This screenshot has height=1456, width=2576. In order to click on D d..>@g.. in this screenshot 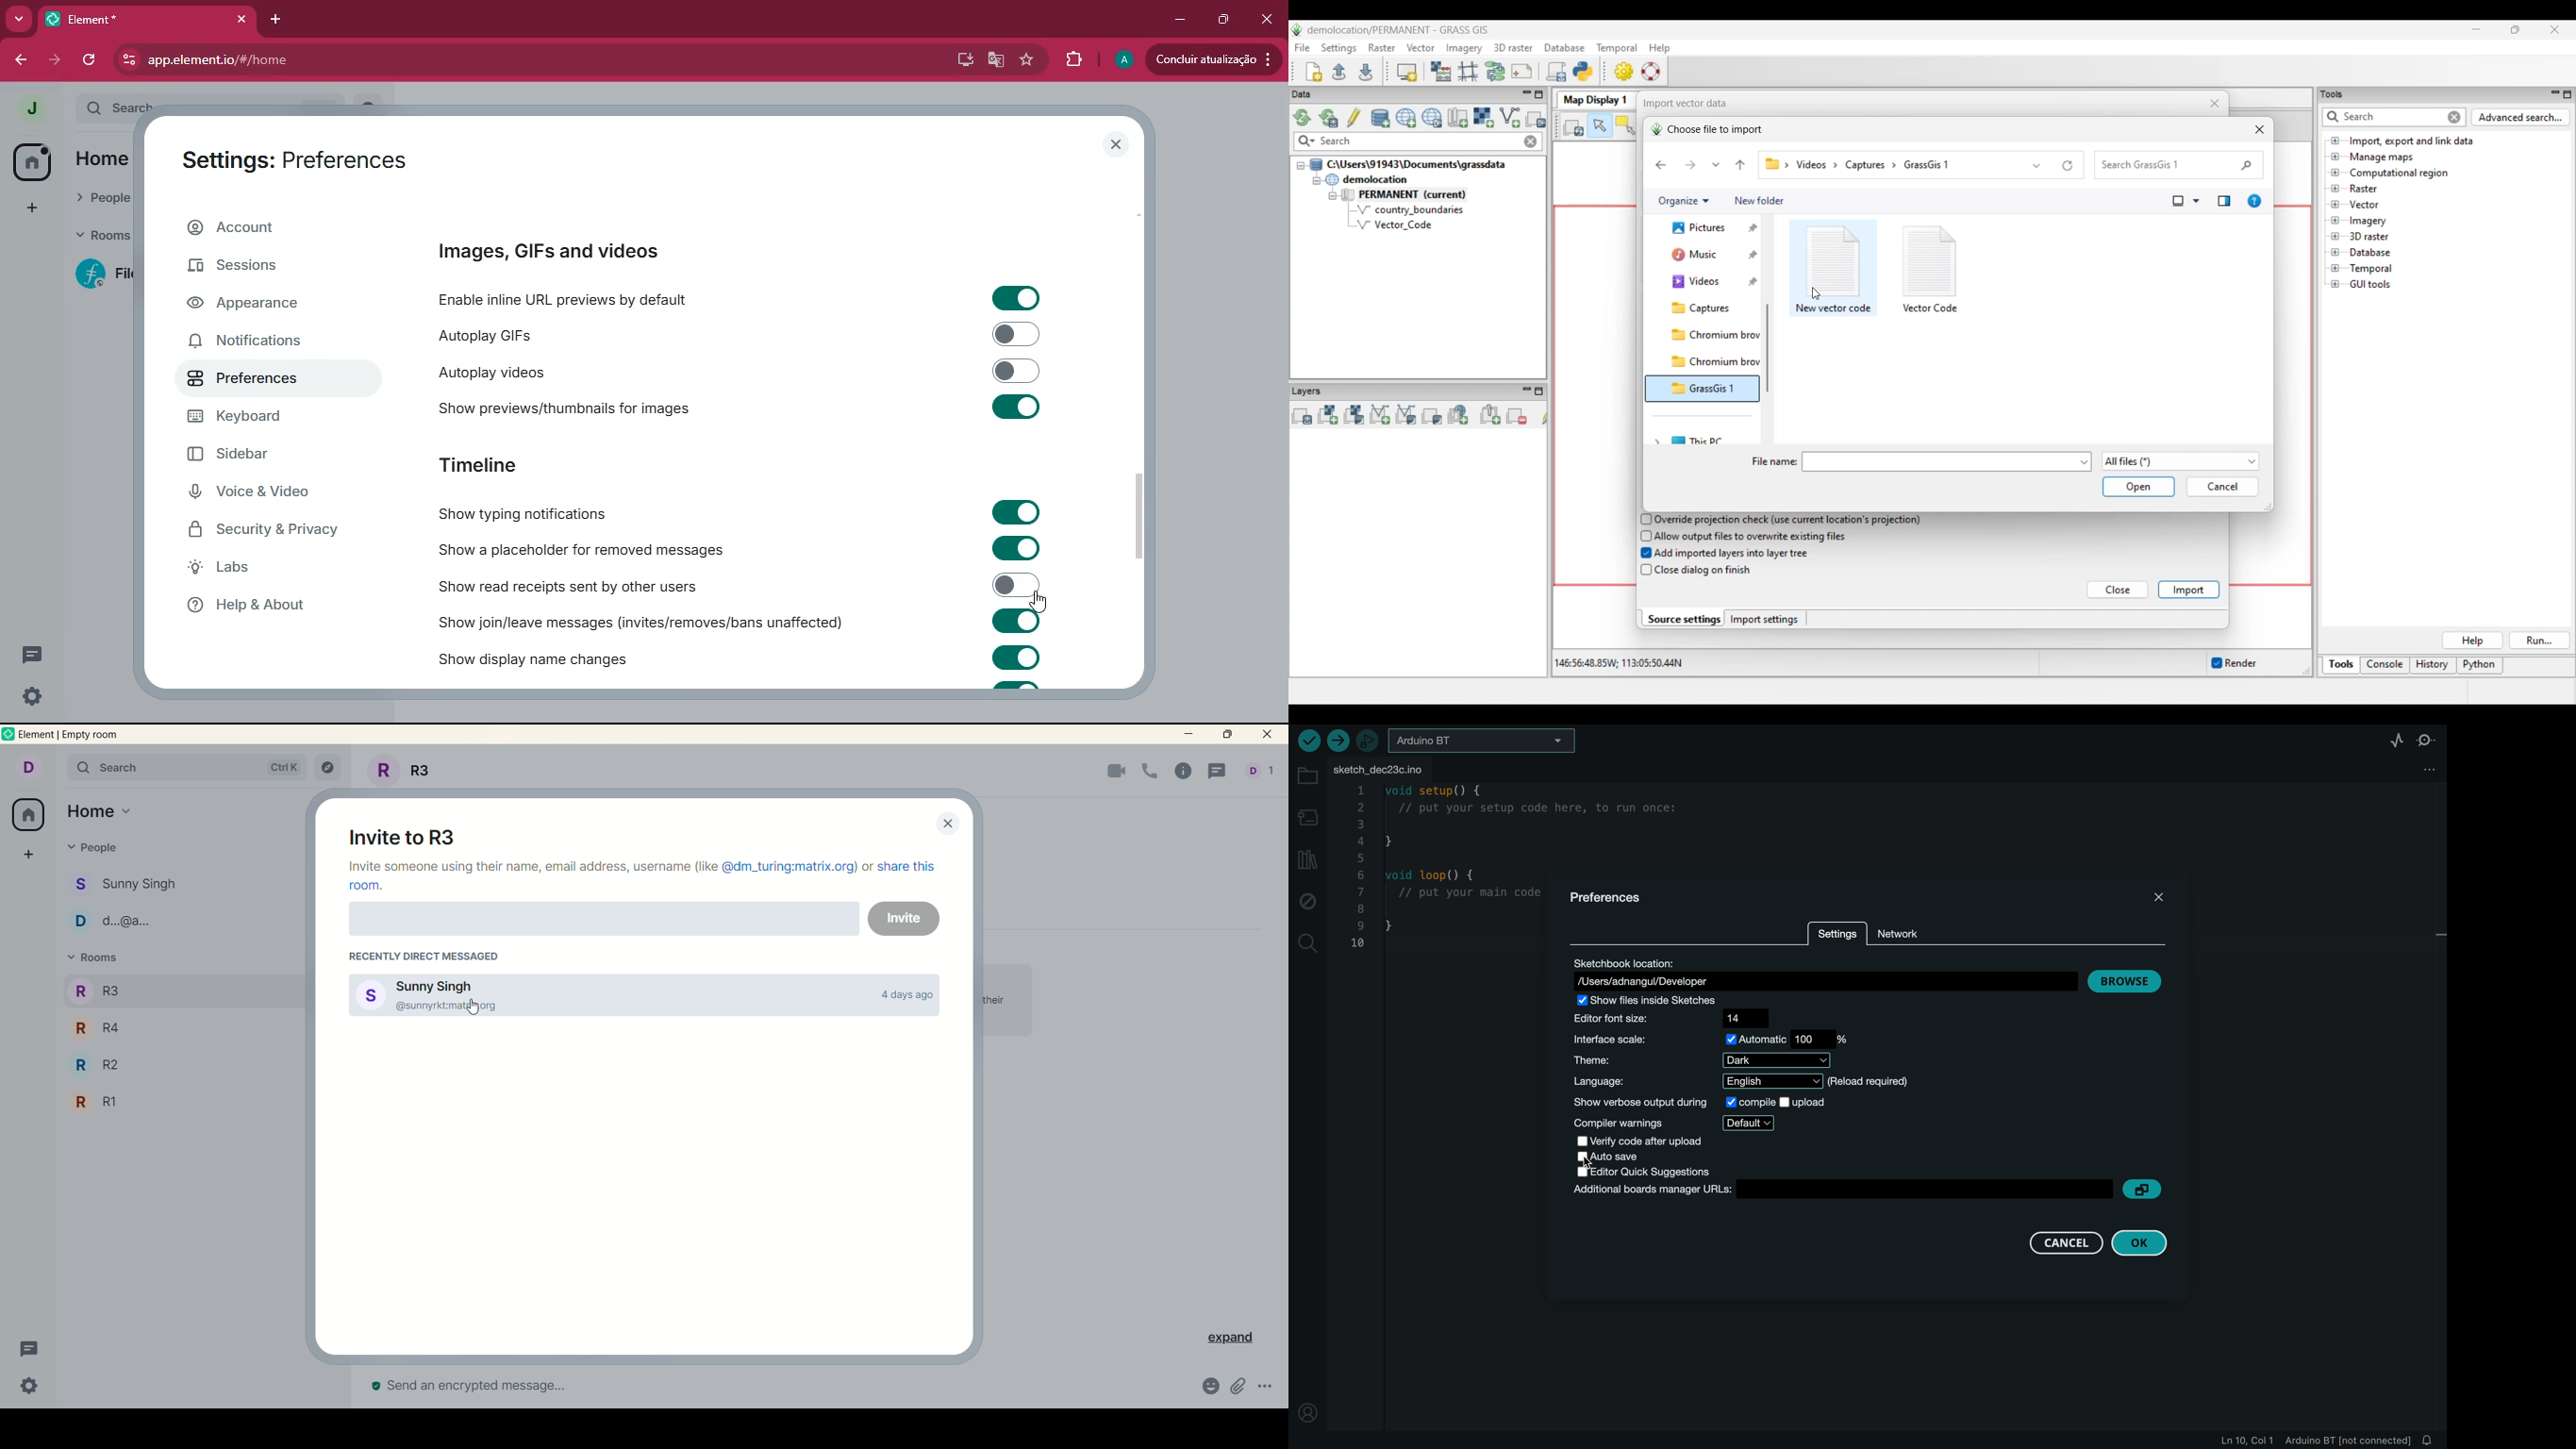, I will do `click(118, 918)`.